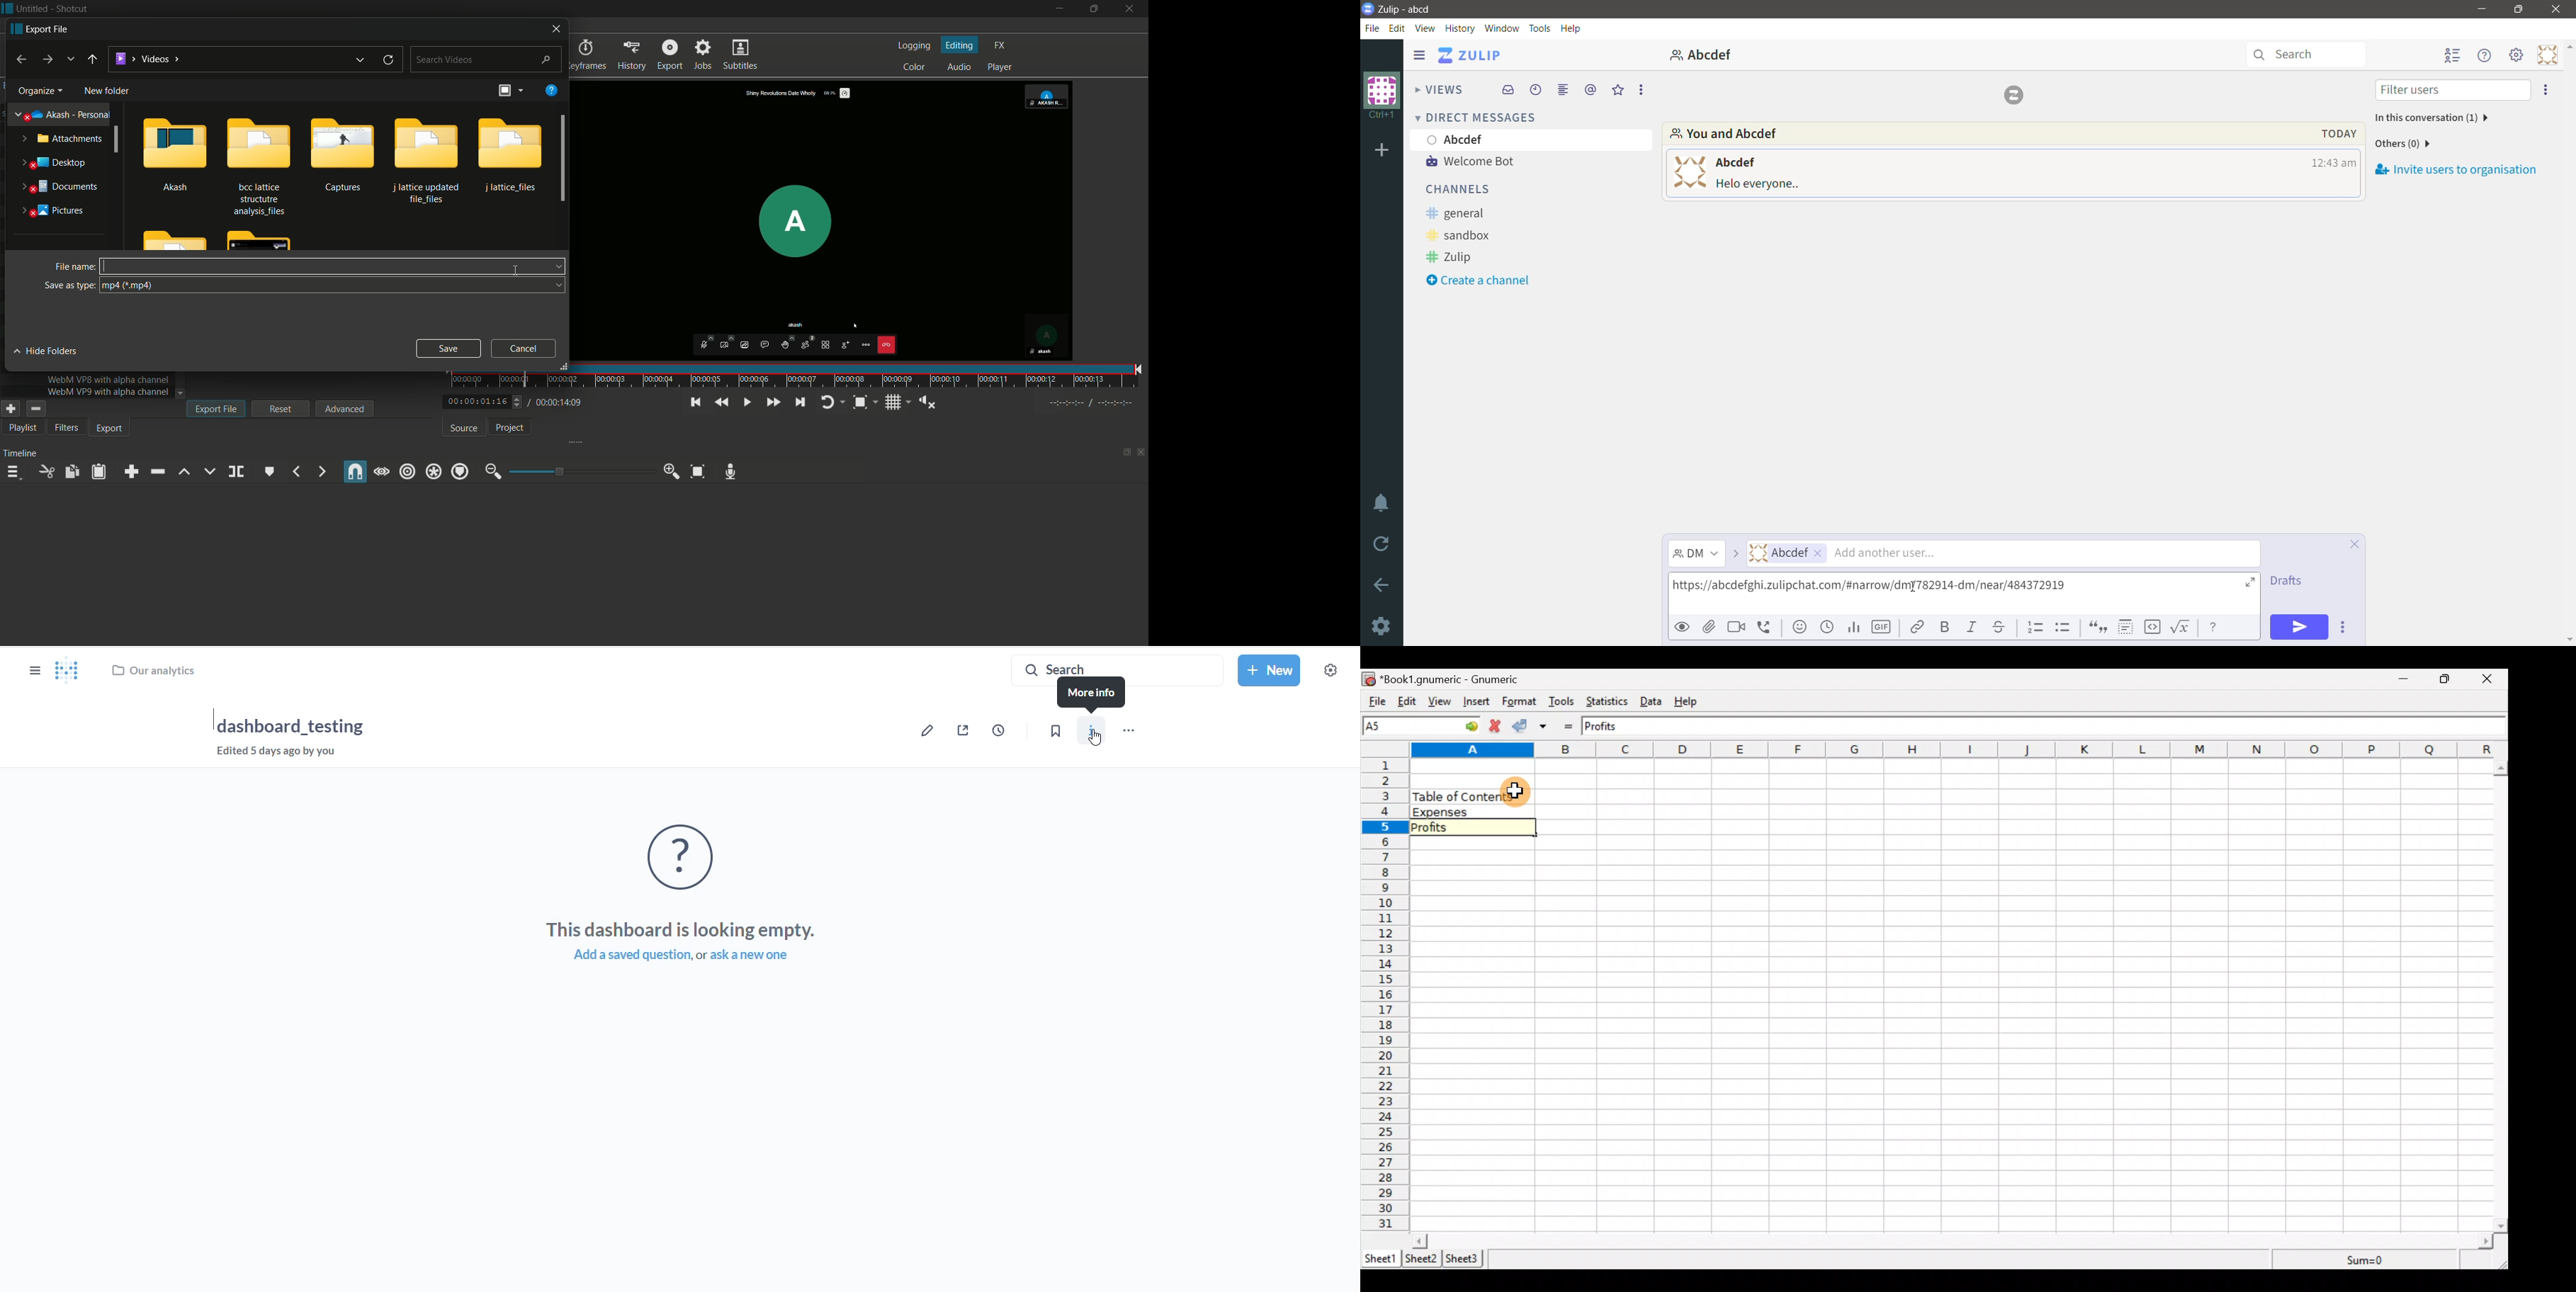 This screenshot has height=1316, width=2576. I want to click on keyframes, so click(586, 56).